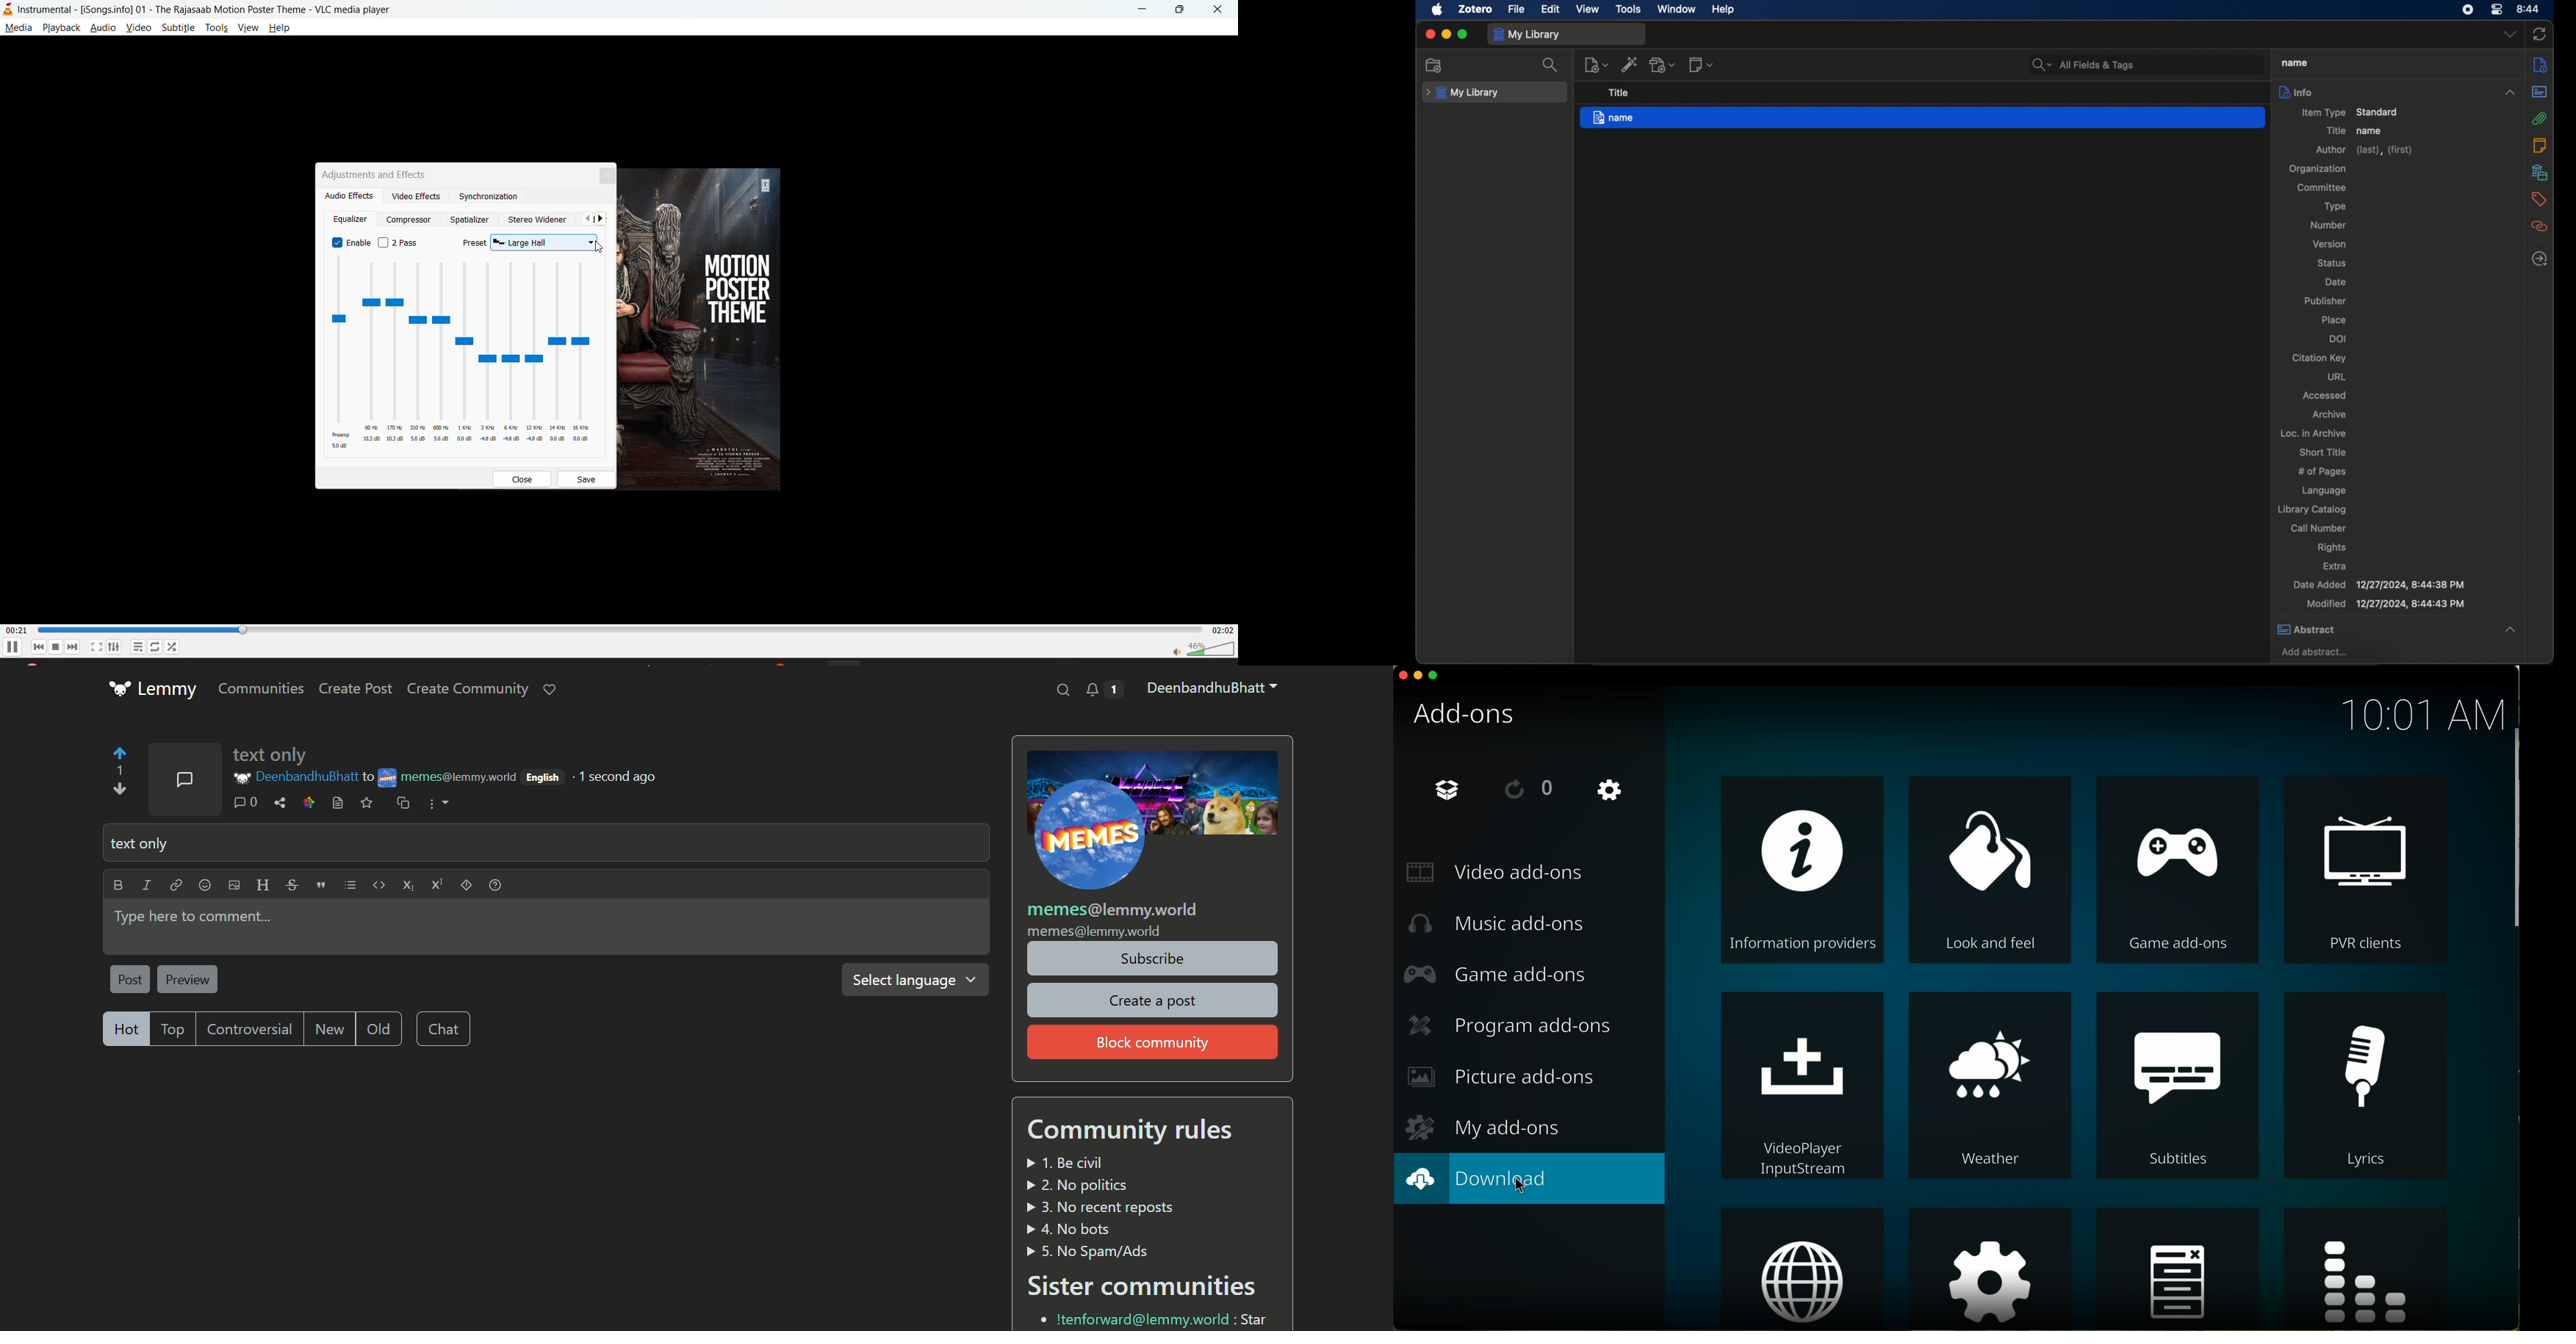  Describe the element at coordinates (2339, 338) in the screenshot. I see `doi` at that location.